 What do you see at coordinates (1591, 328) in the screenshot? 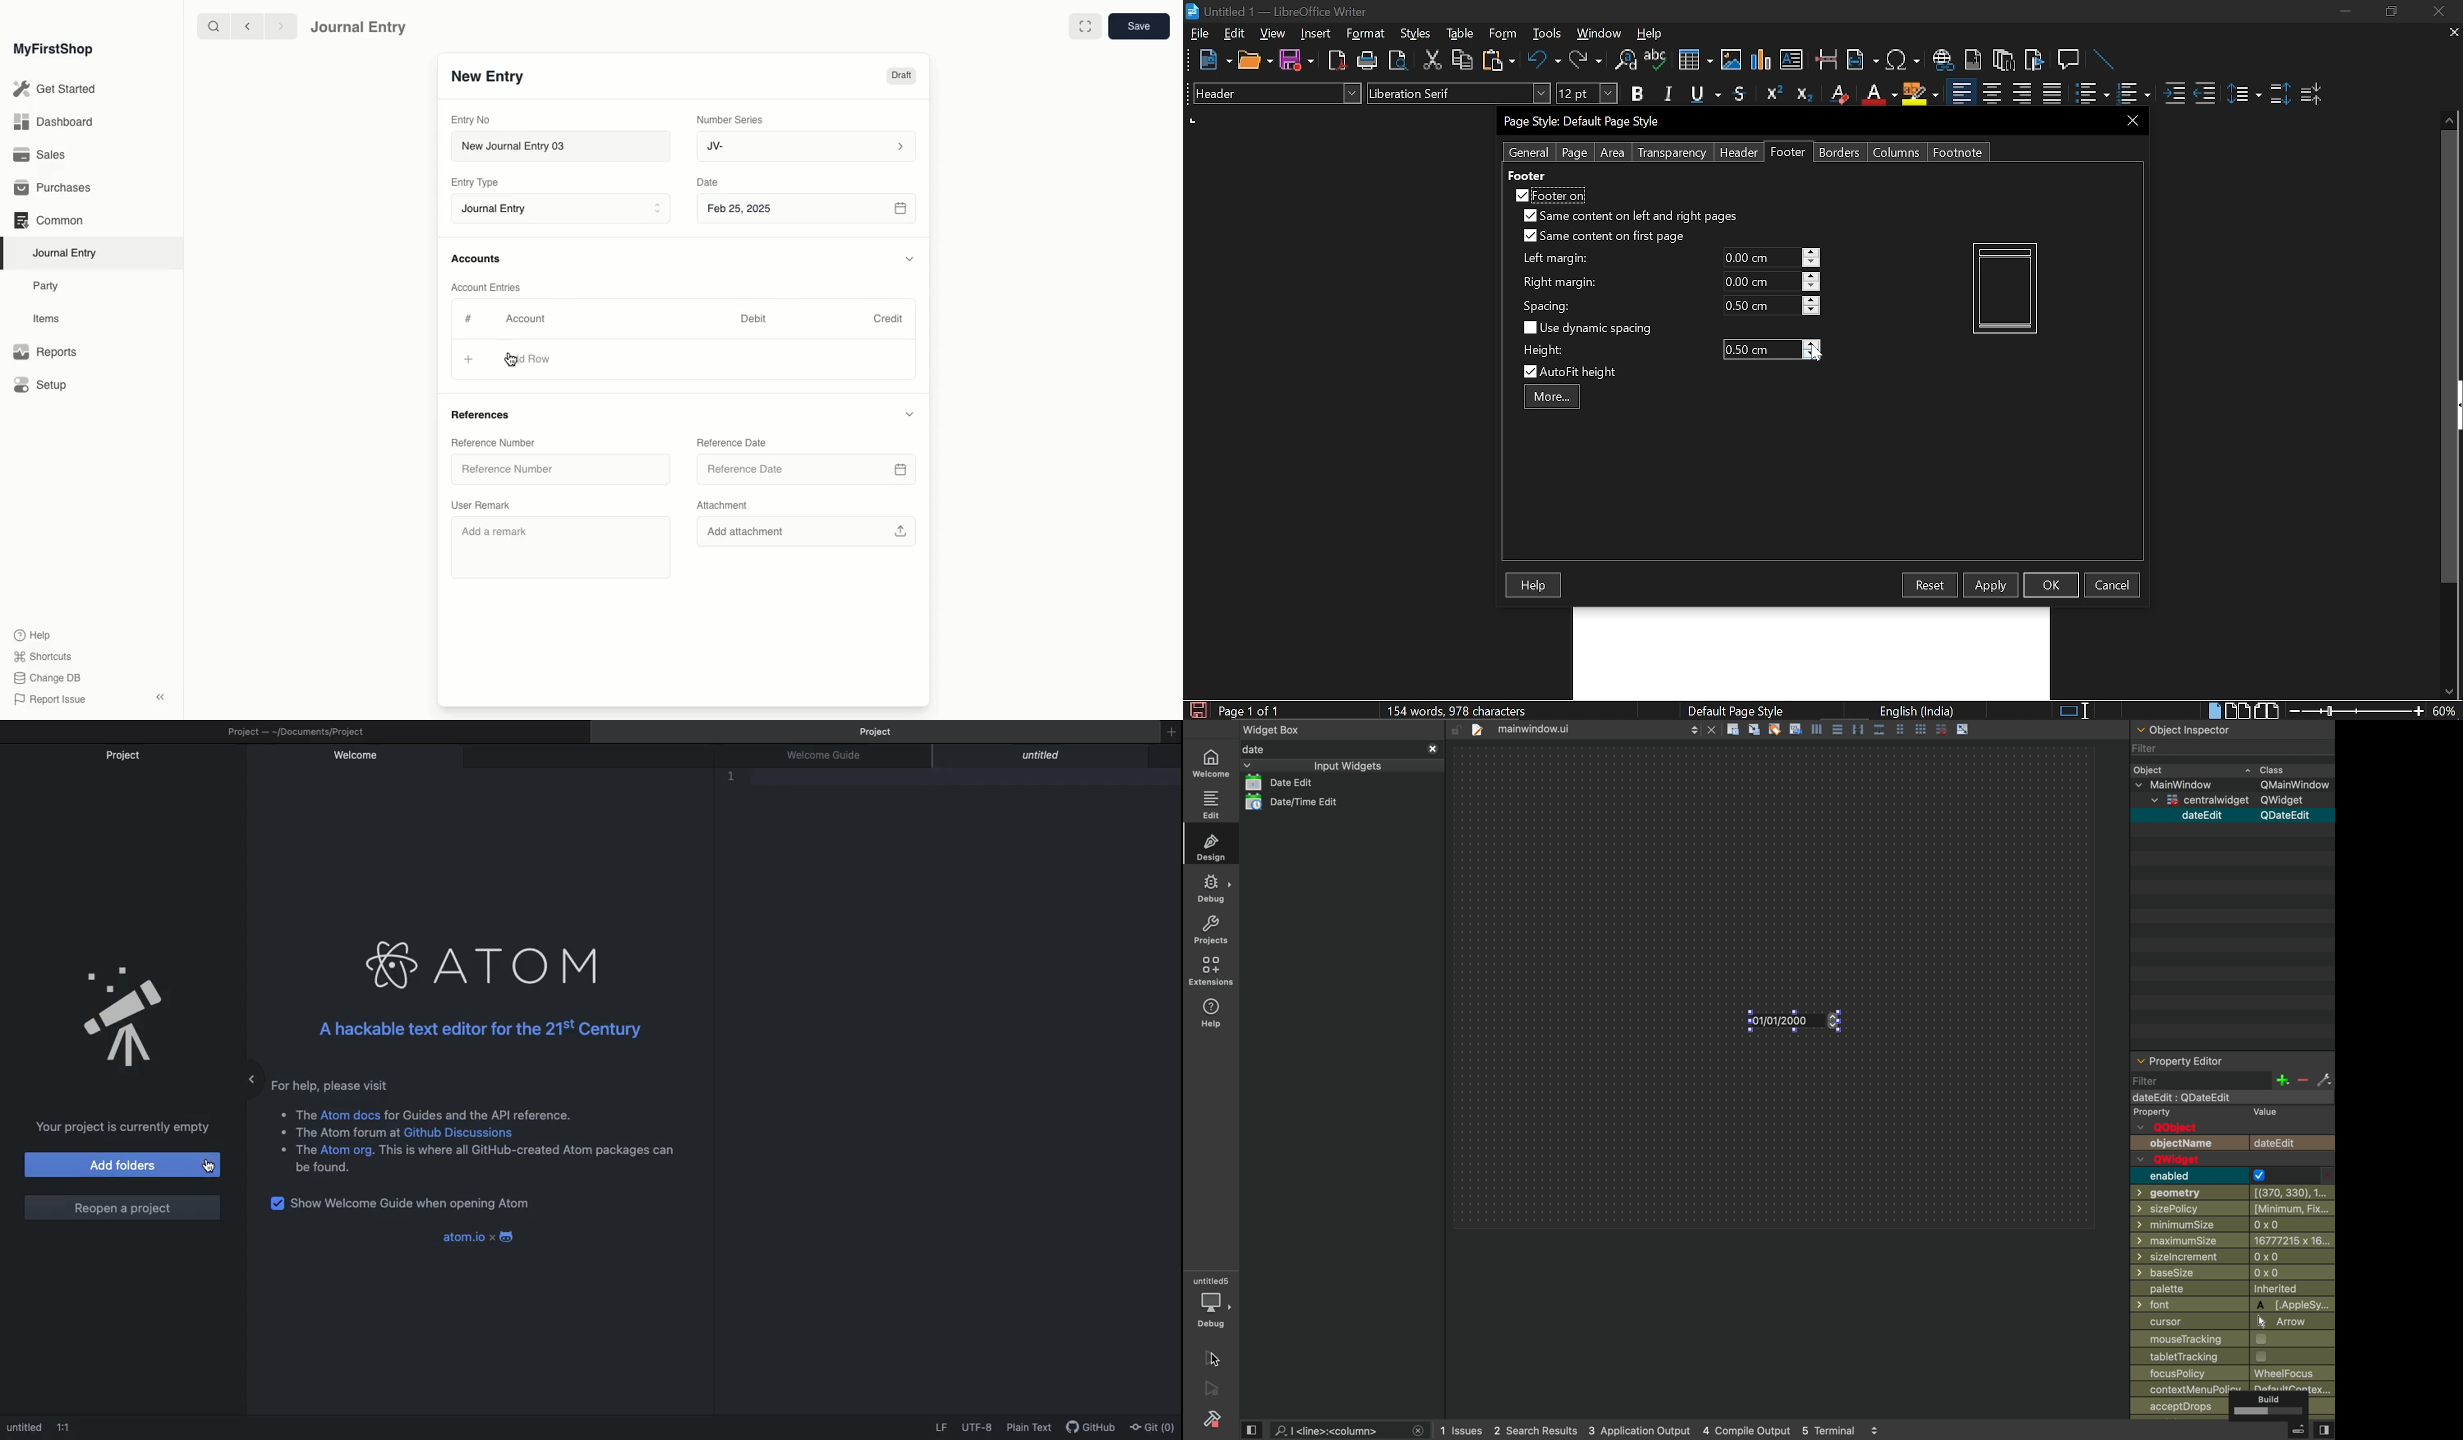
I see `Use dynamic spacing` at bounding box center [1591, 328].